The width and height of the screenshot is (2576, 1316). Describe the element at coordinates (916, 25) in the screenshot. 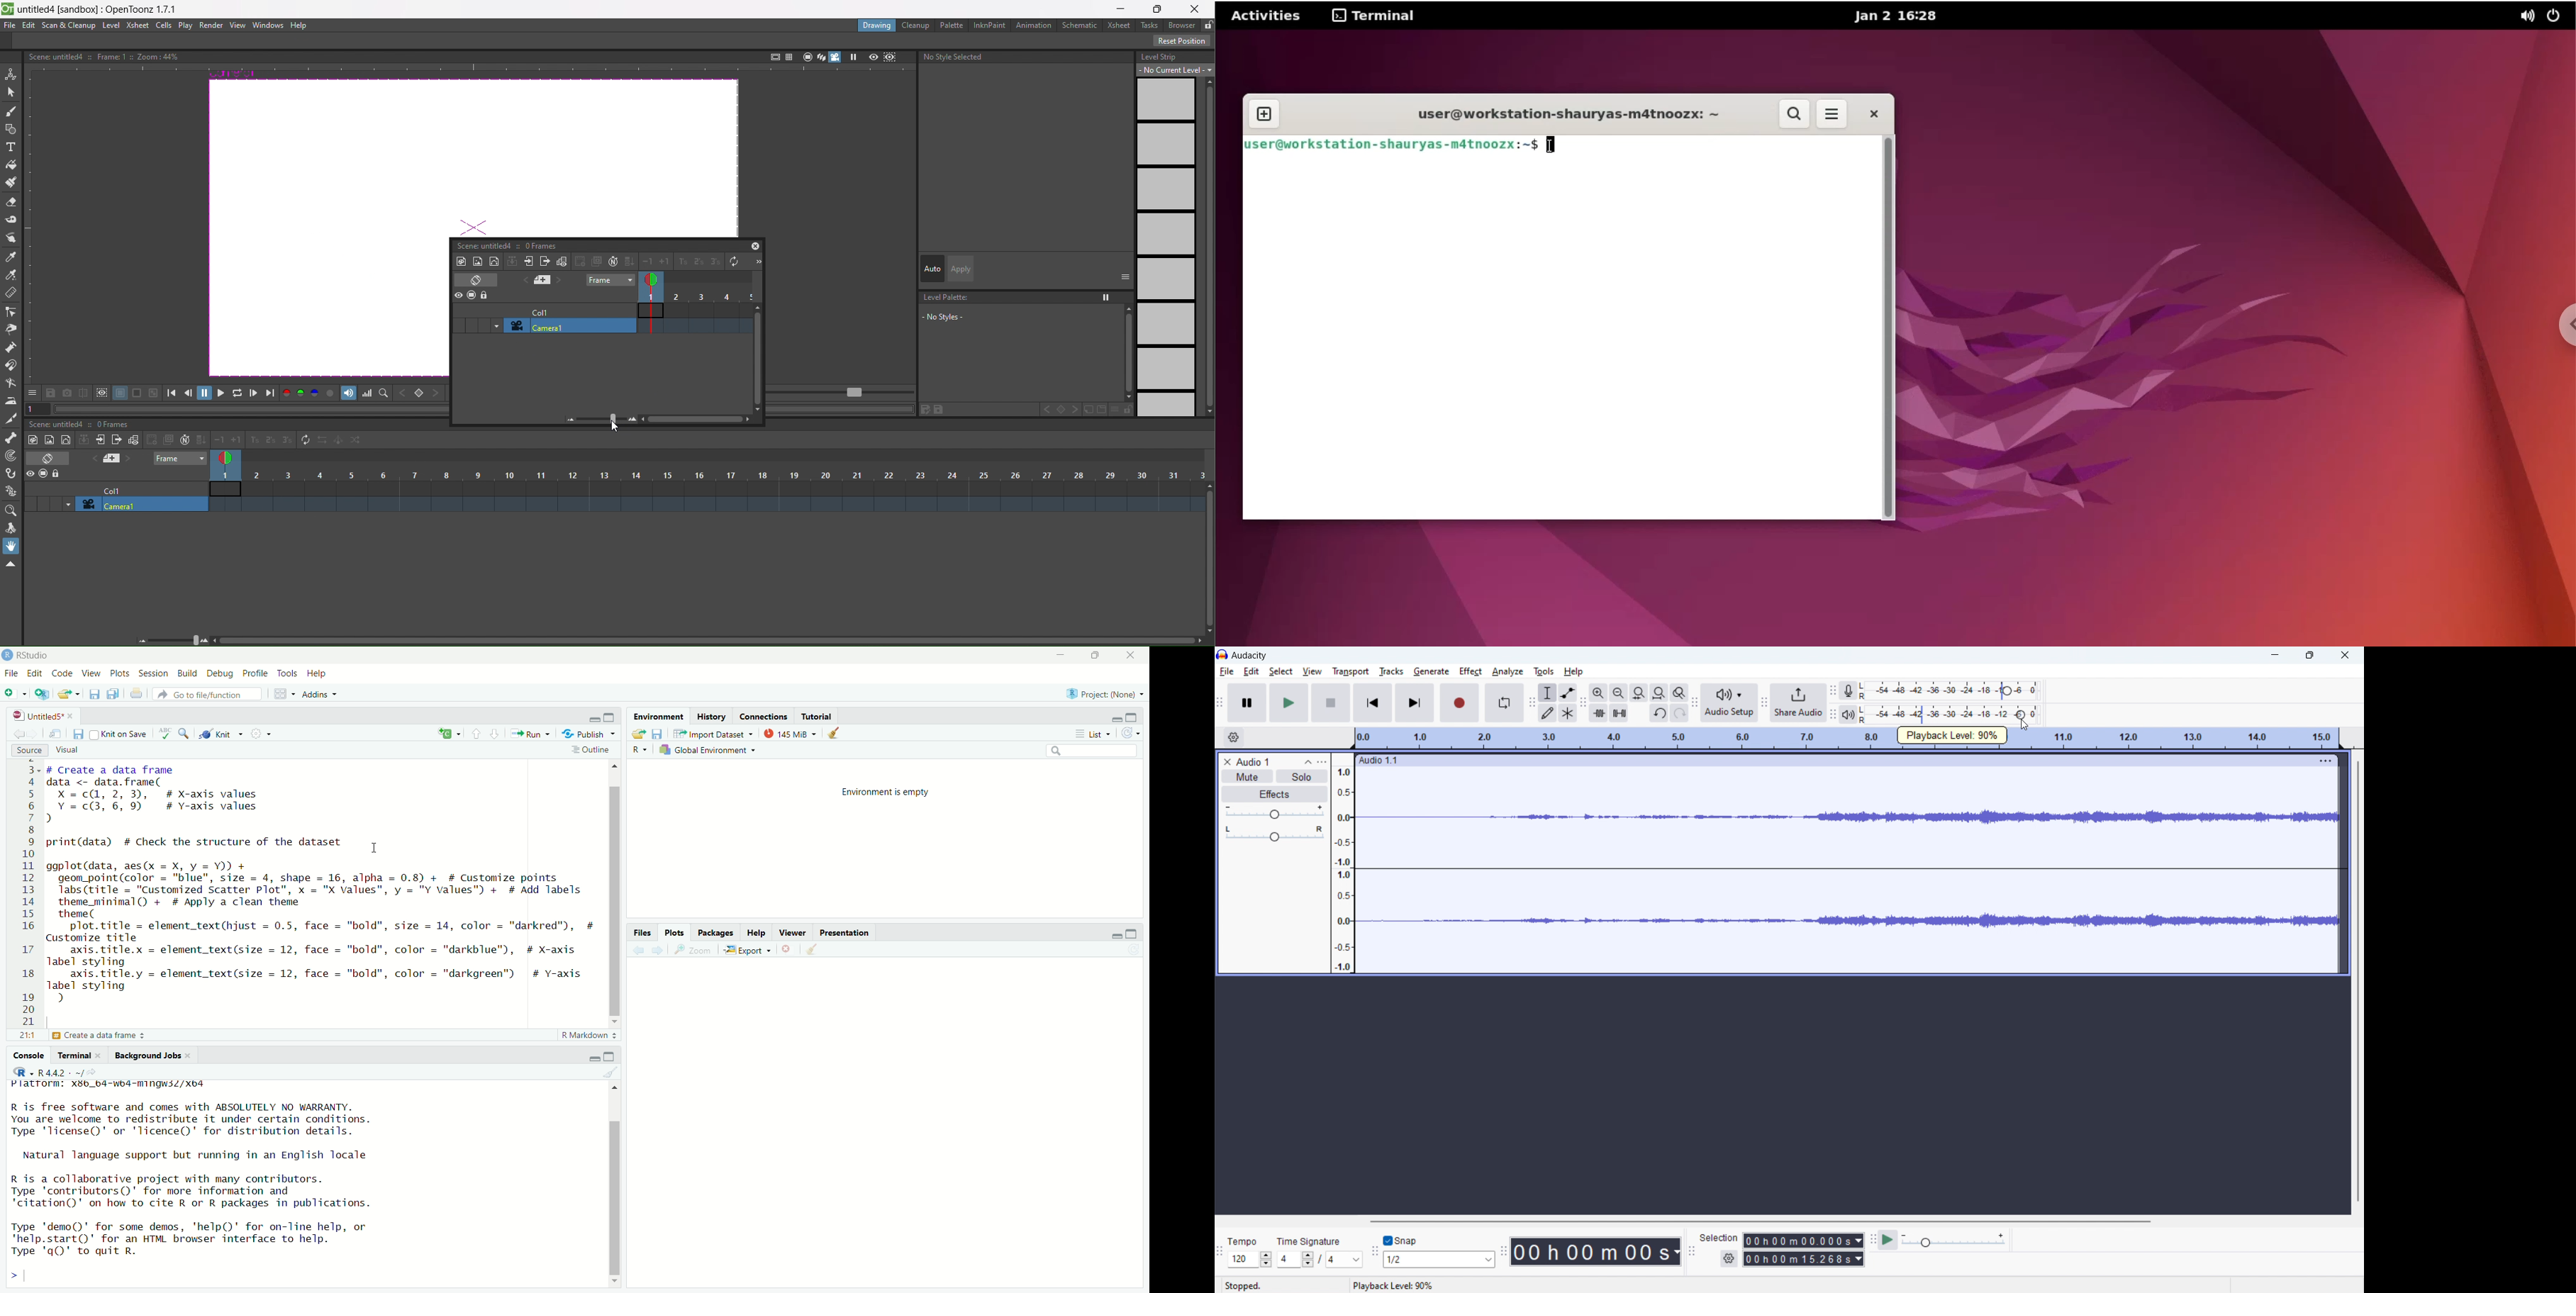

I see `cleanup` at that location.